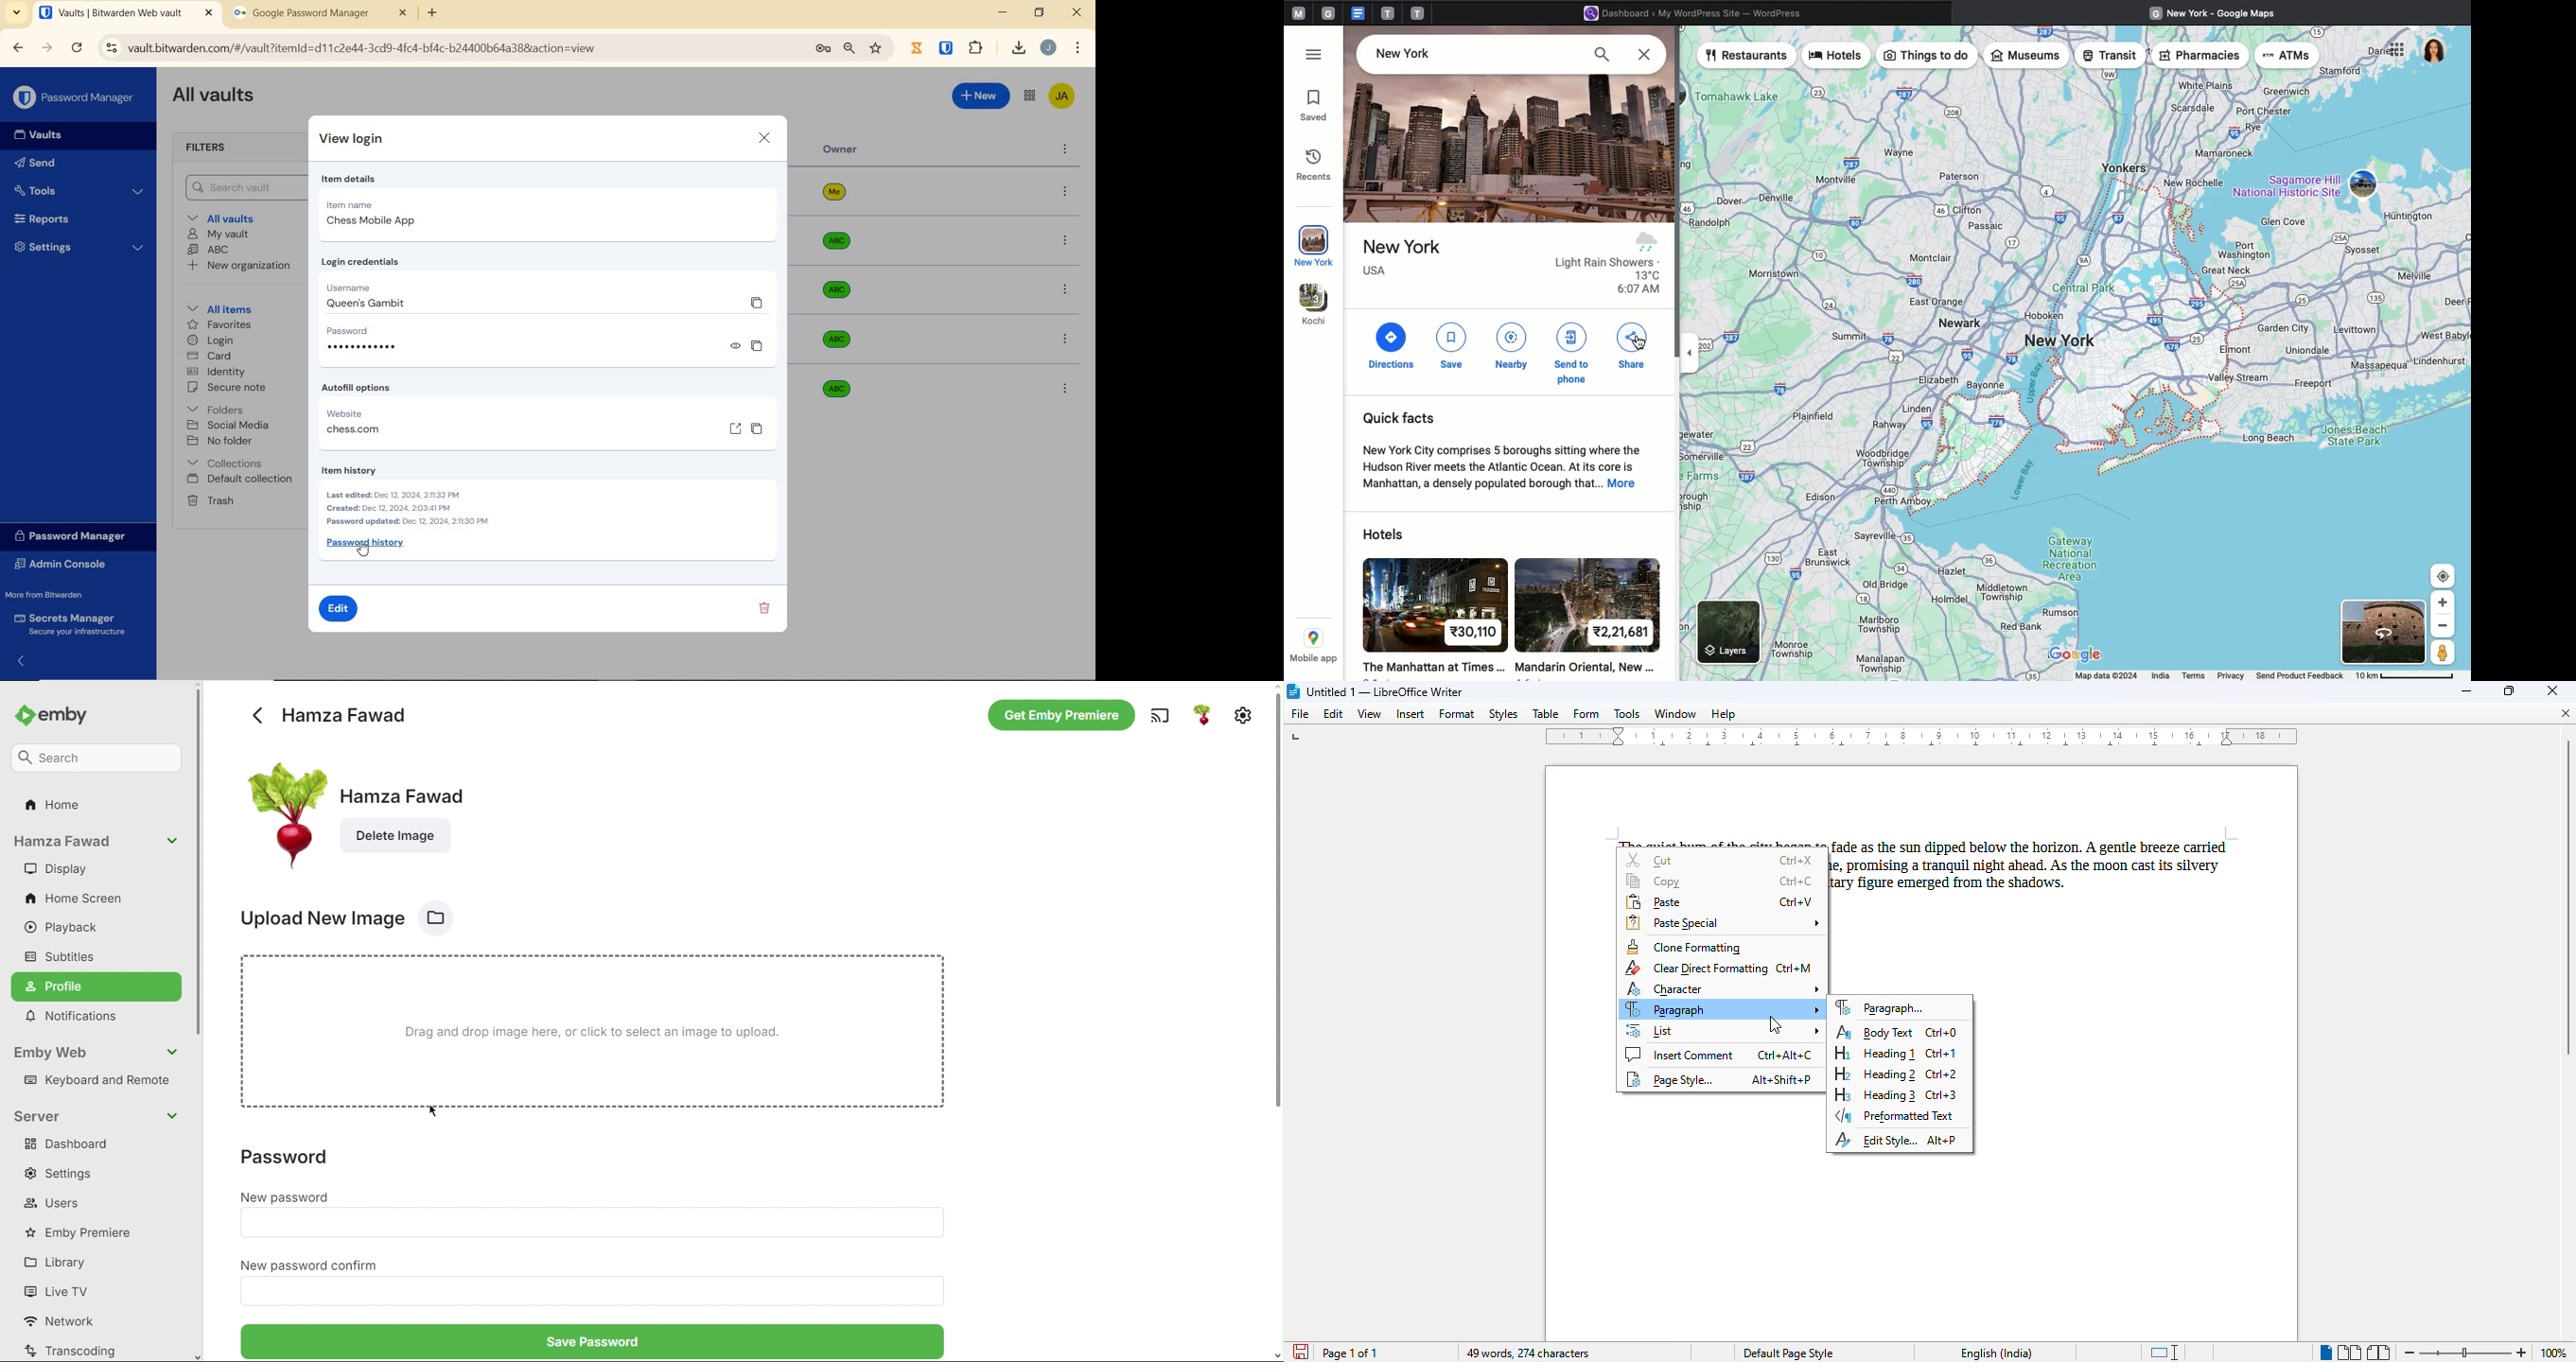 The height and width of the screenshot is (1372, 2576). Describe the element at coordinates (1776, 1026) in the screenshot. I see `cursor` at that location.